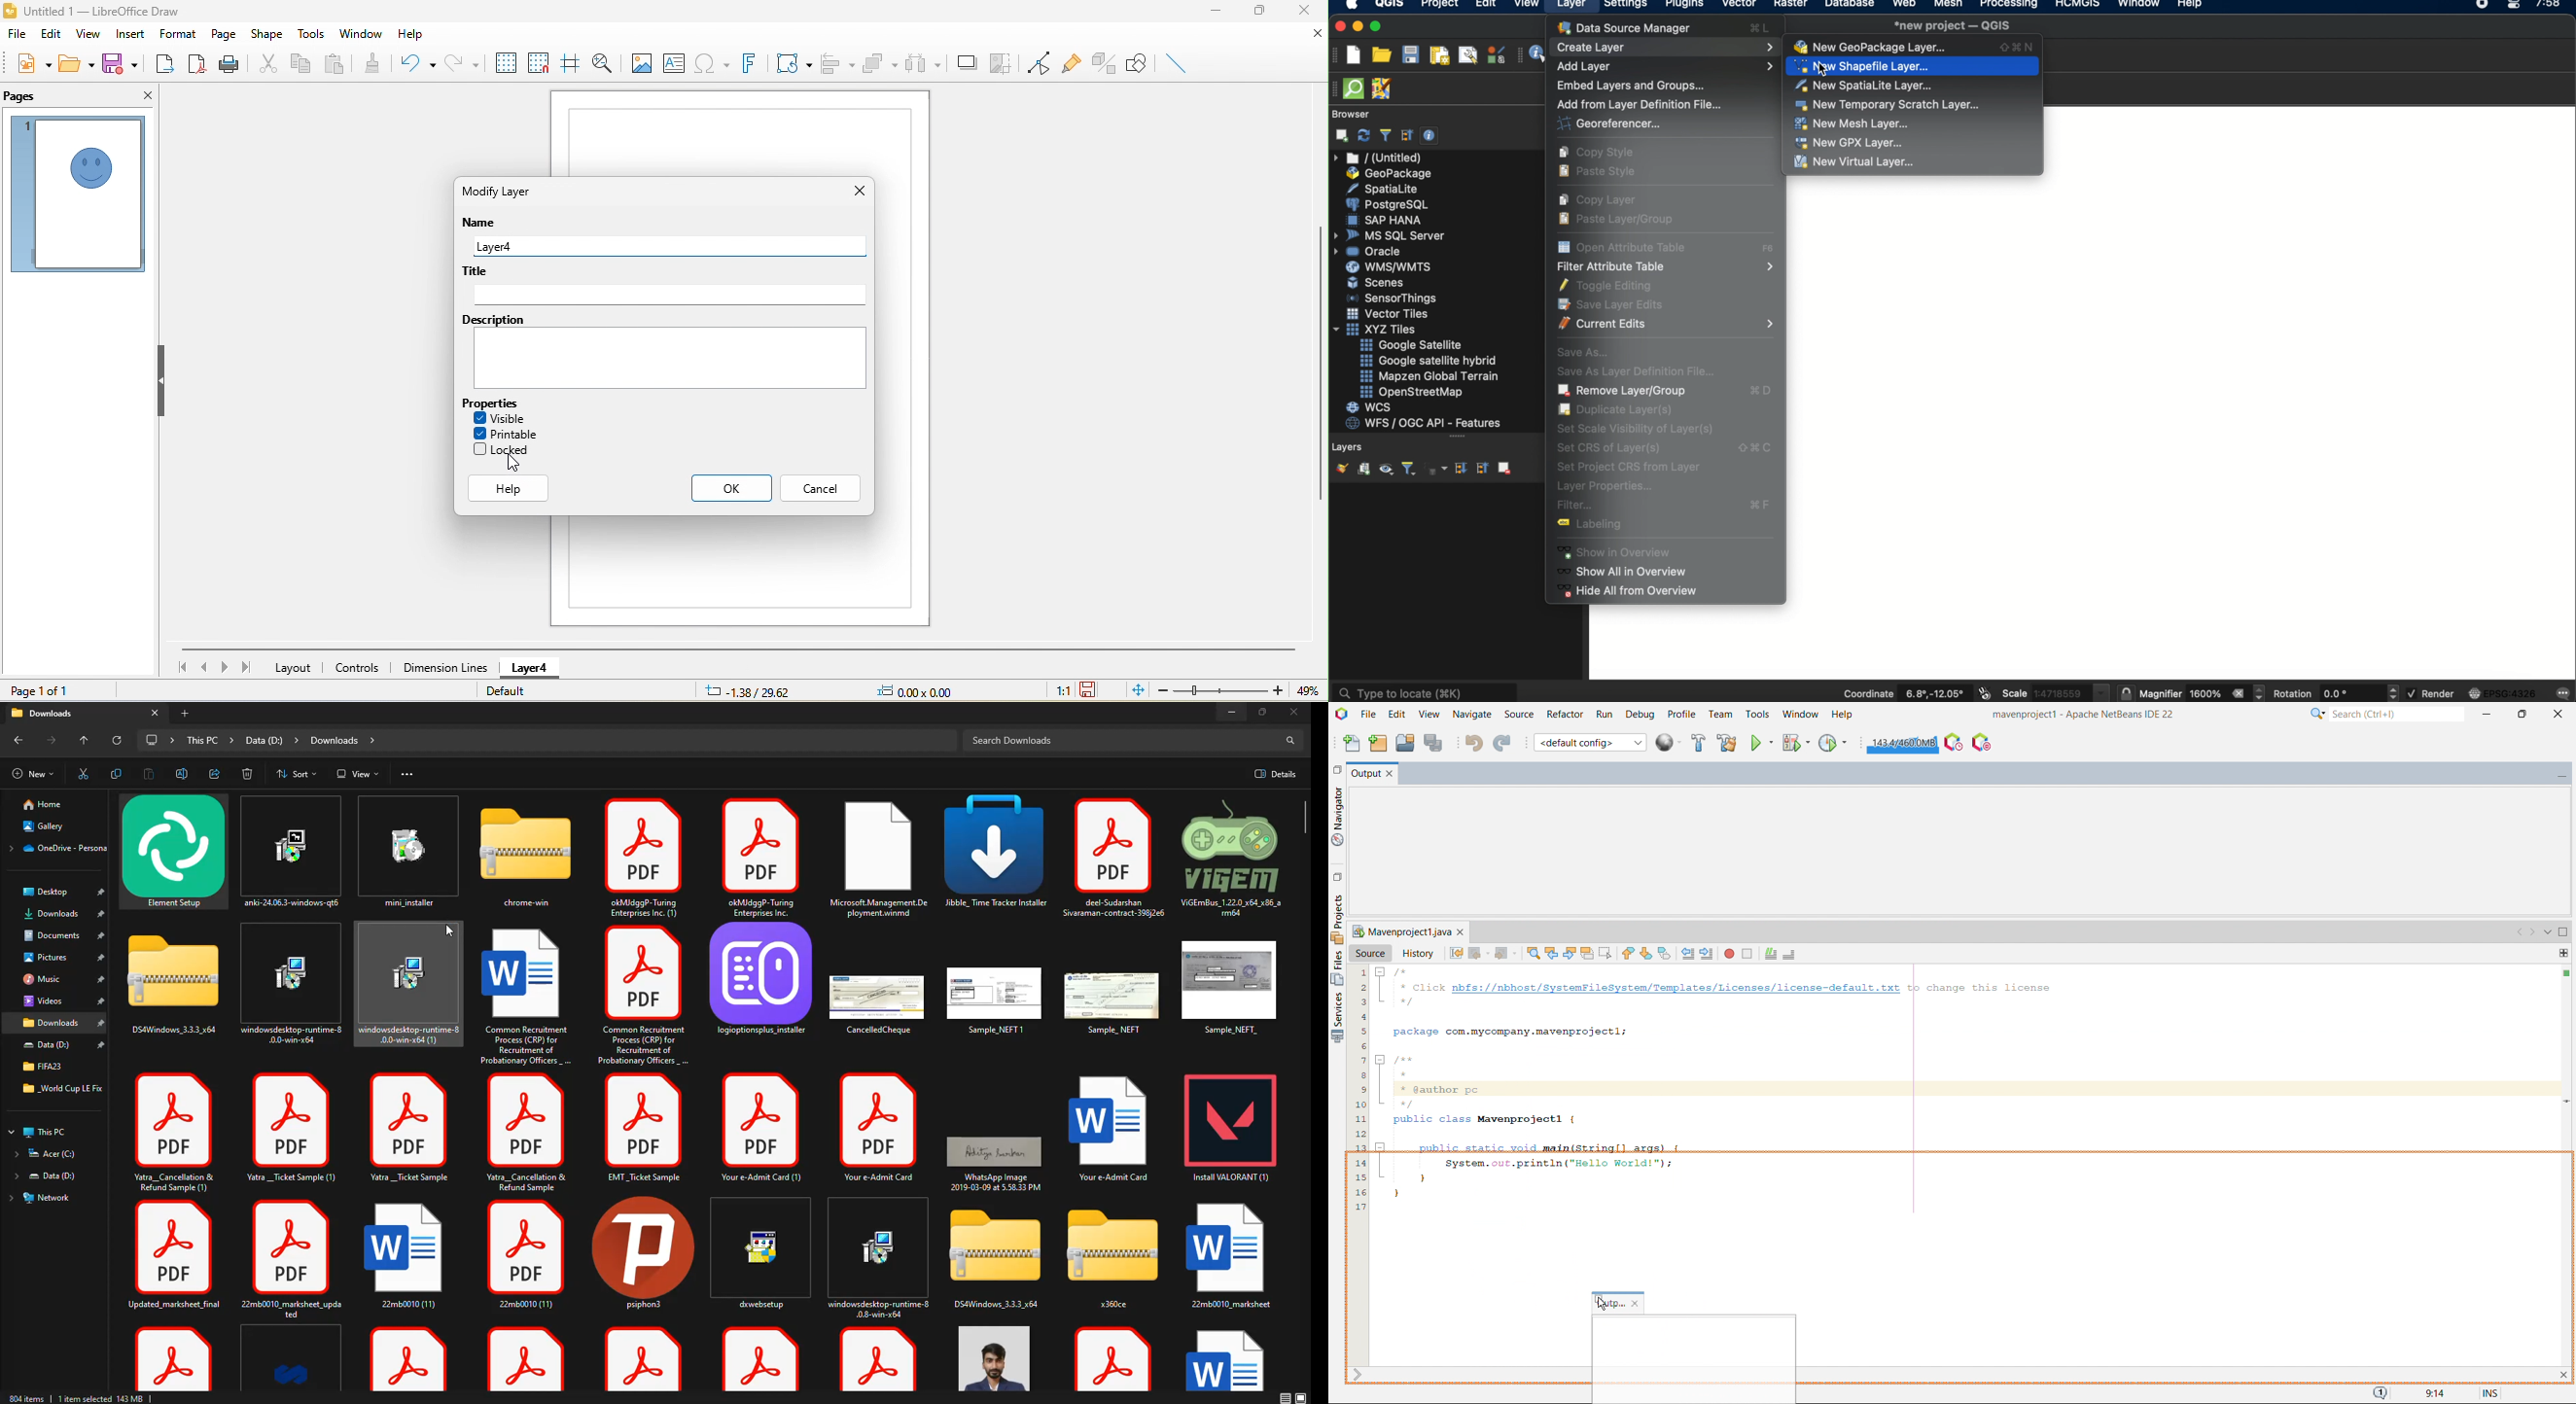 The image size is (2576, 1428). Describe the element at coordinates (28, 96) in the screenshot. I see `pages` at that location.